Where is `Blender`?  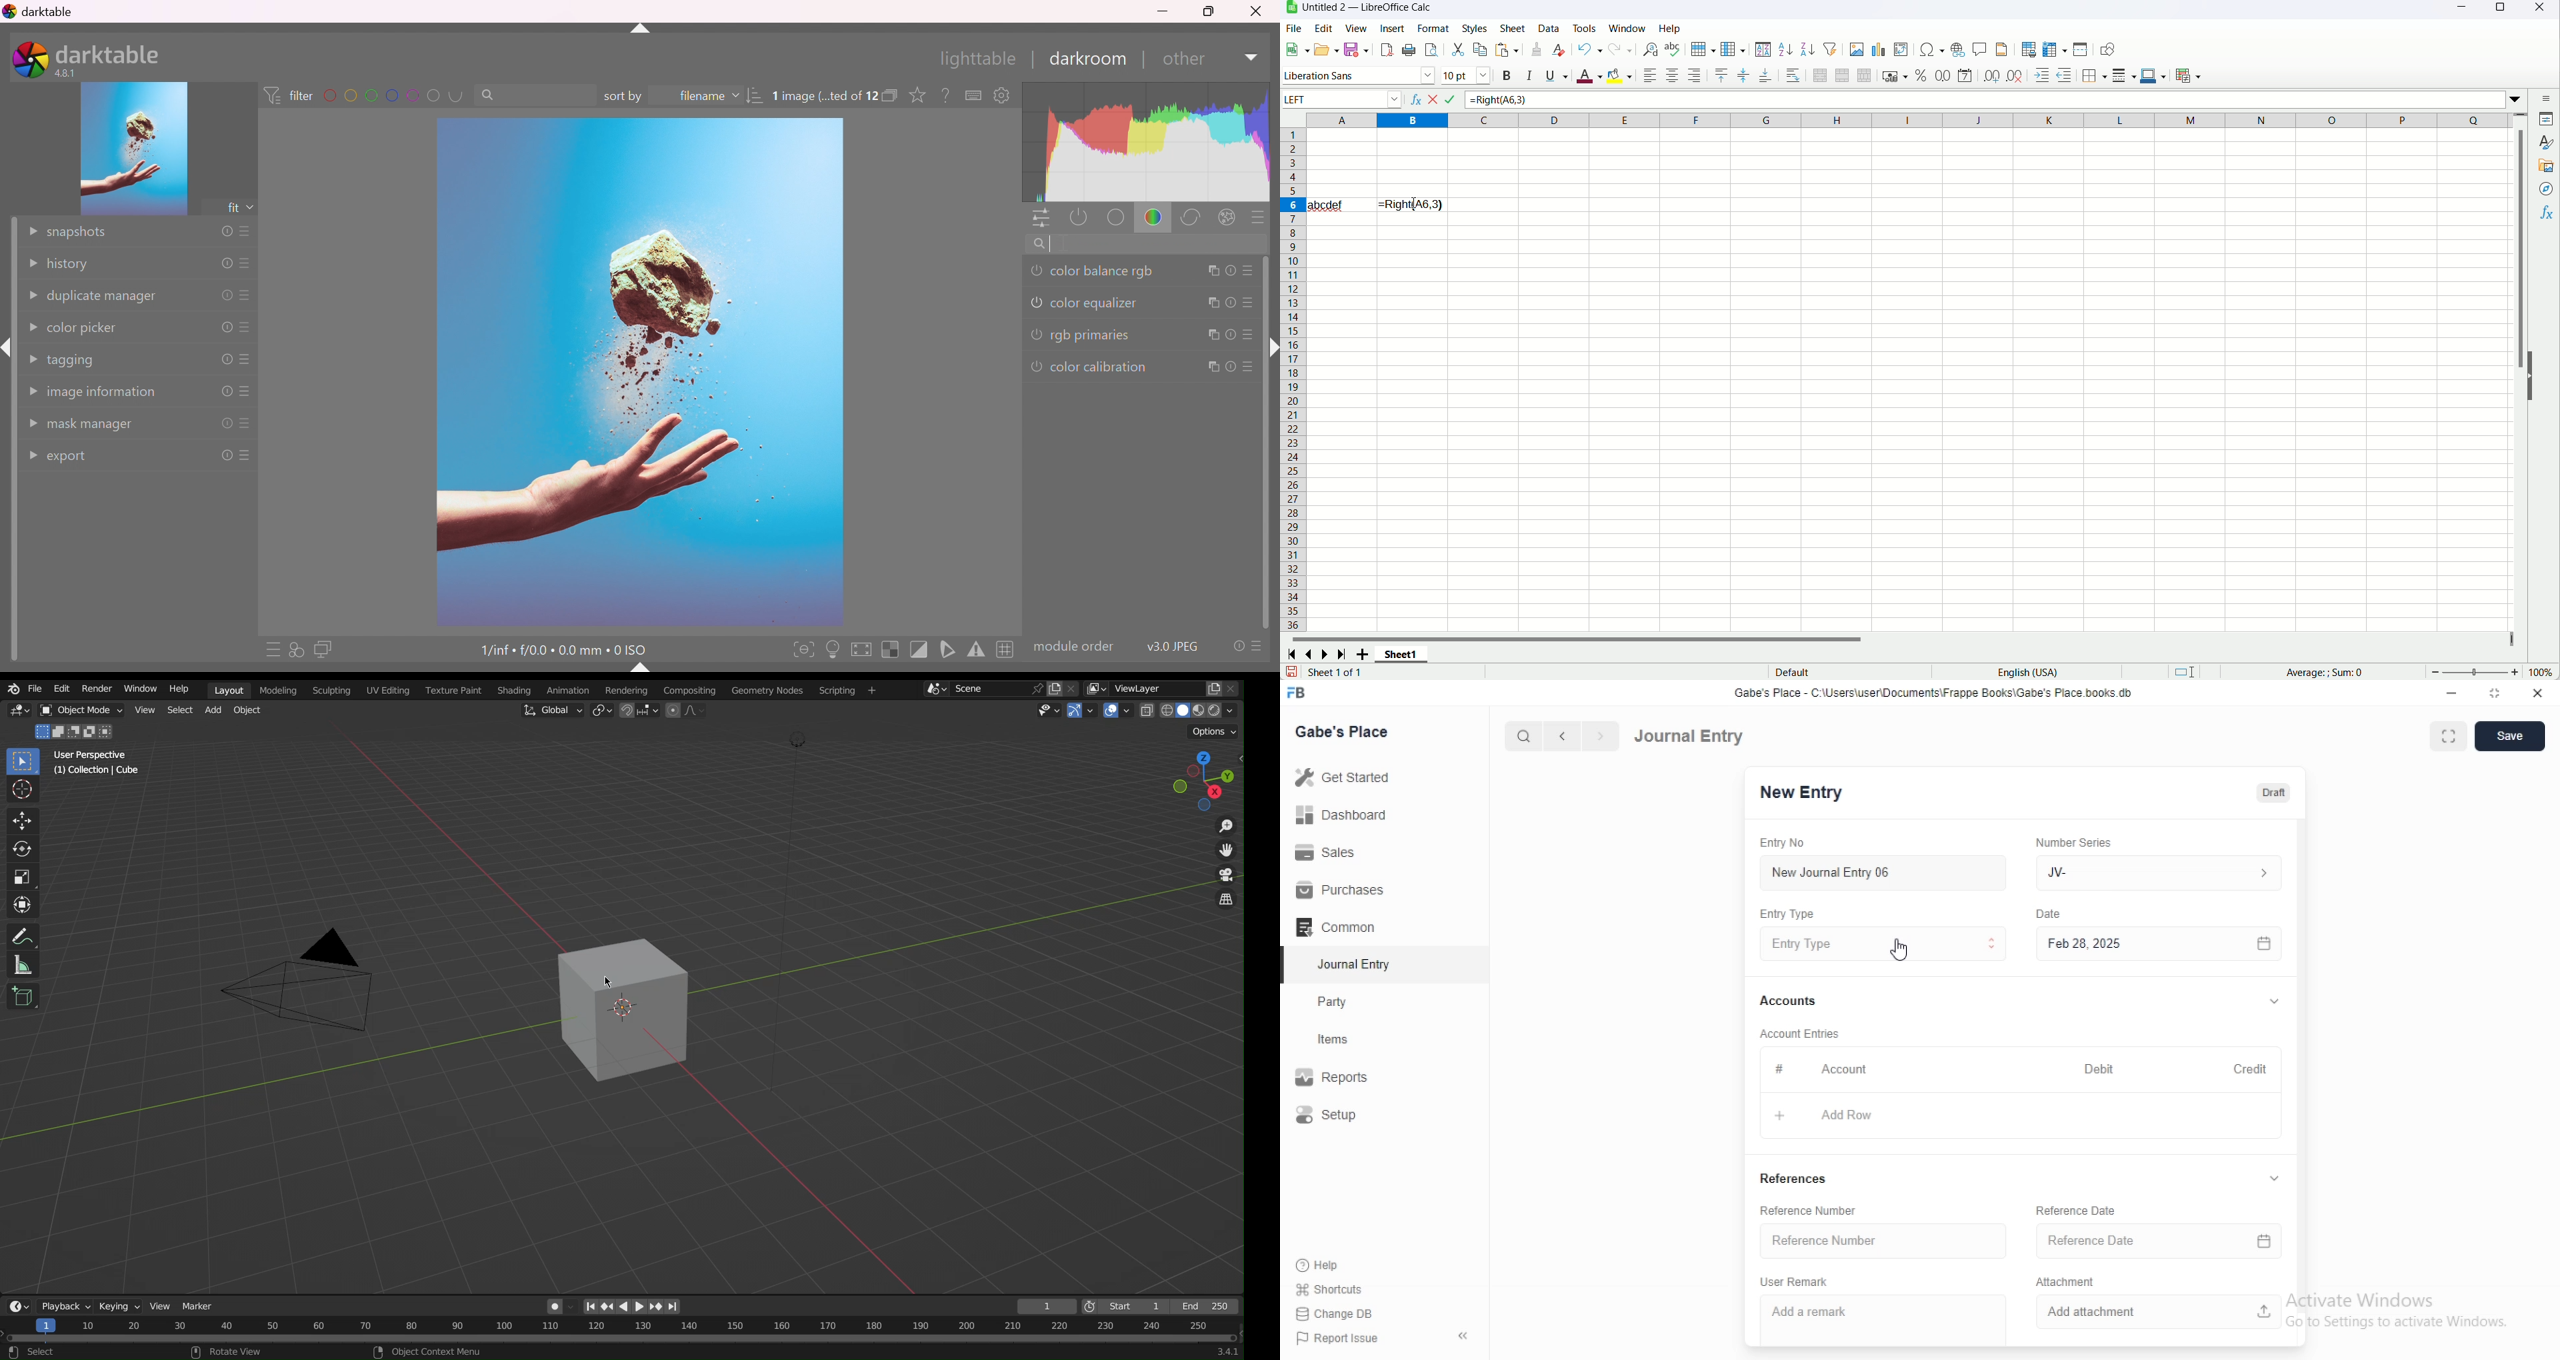 Blender is located at coordinates (10, 688).